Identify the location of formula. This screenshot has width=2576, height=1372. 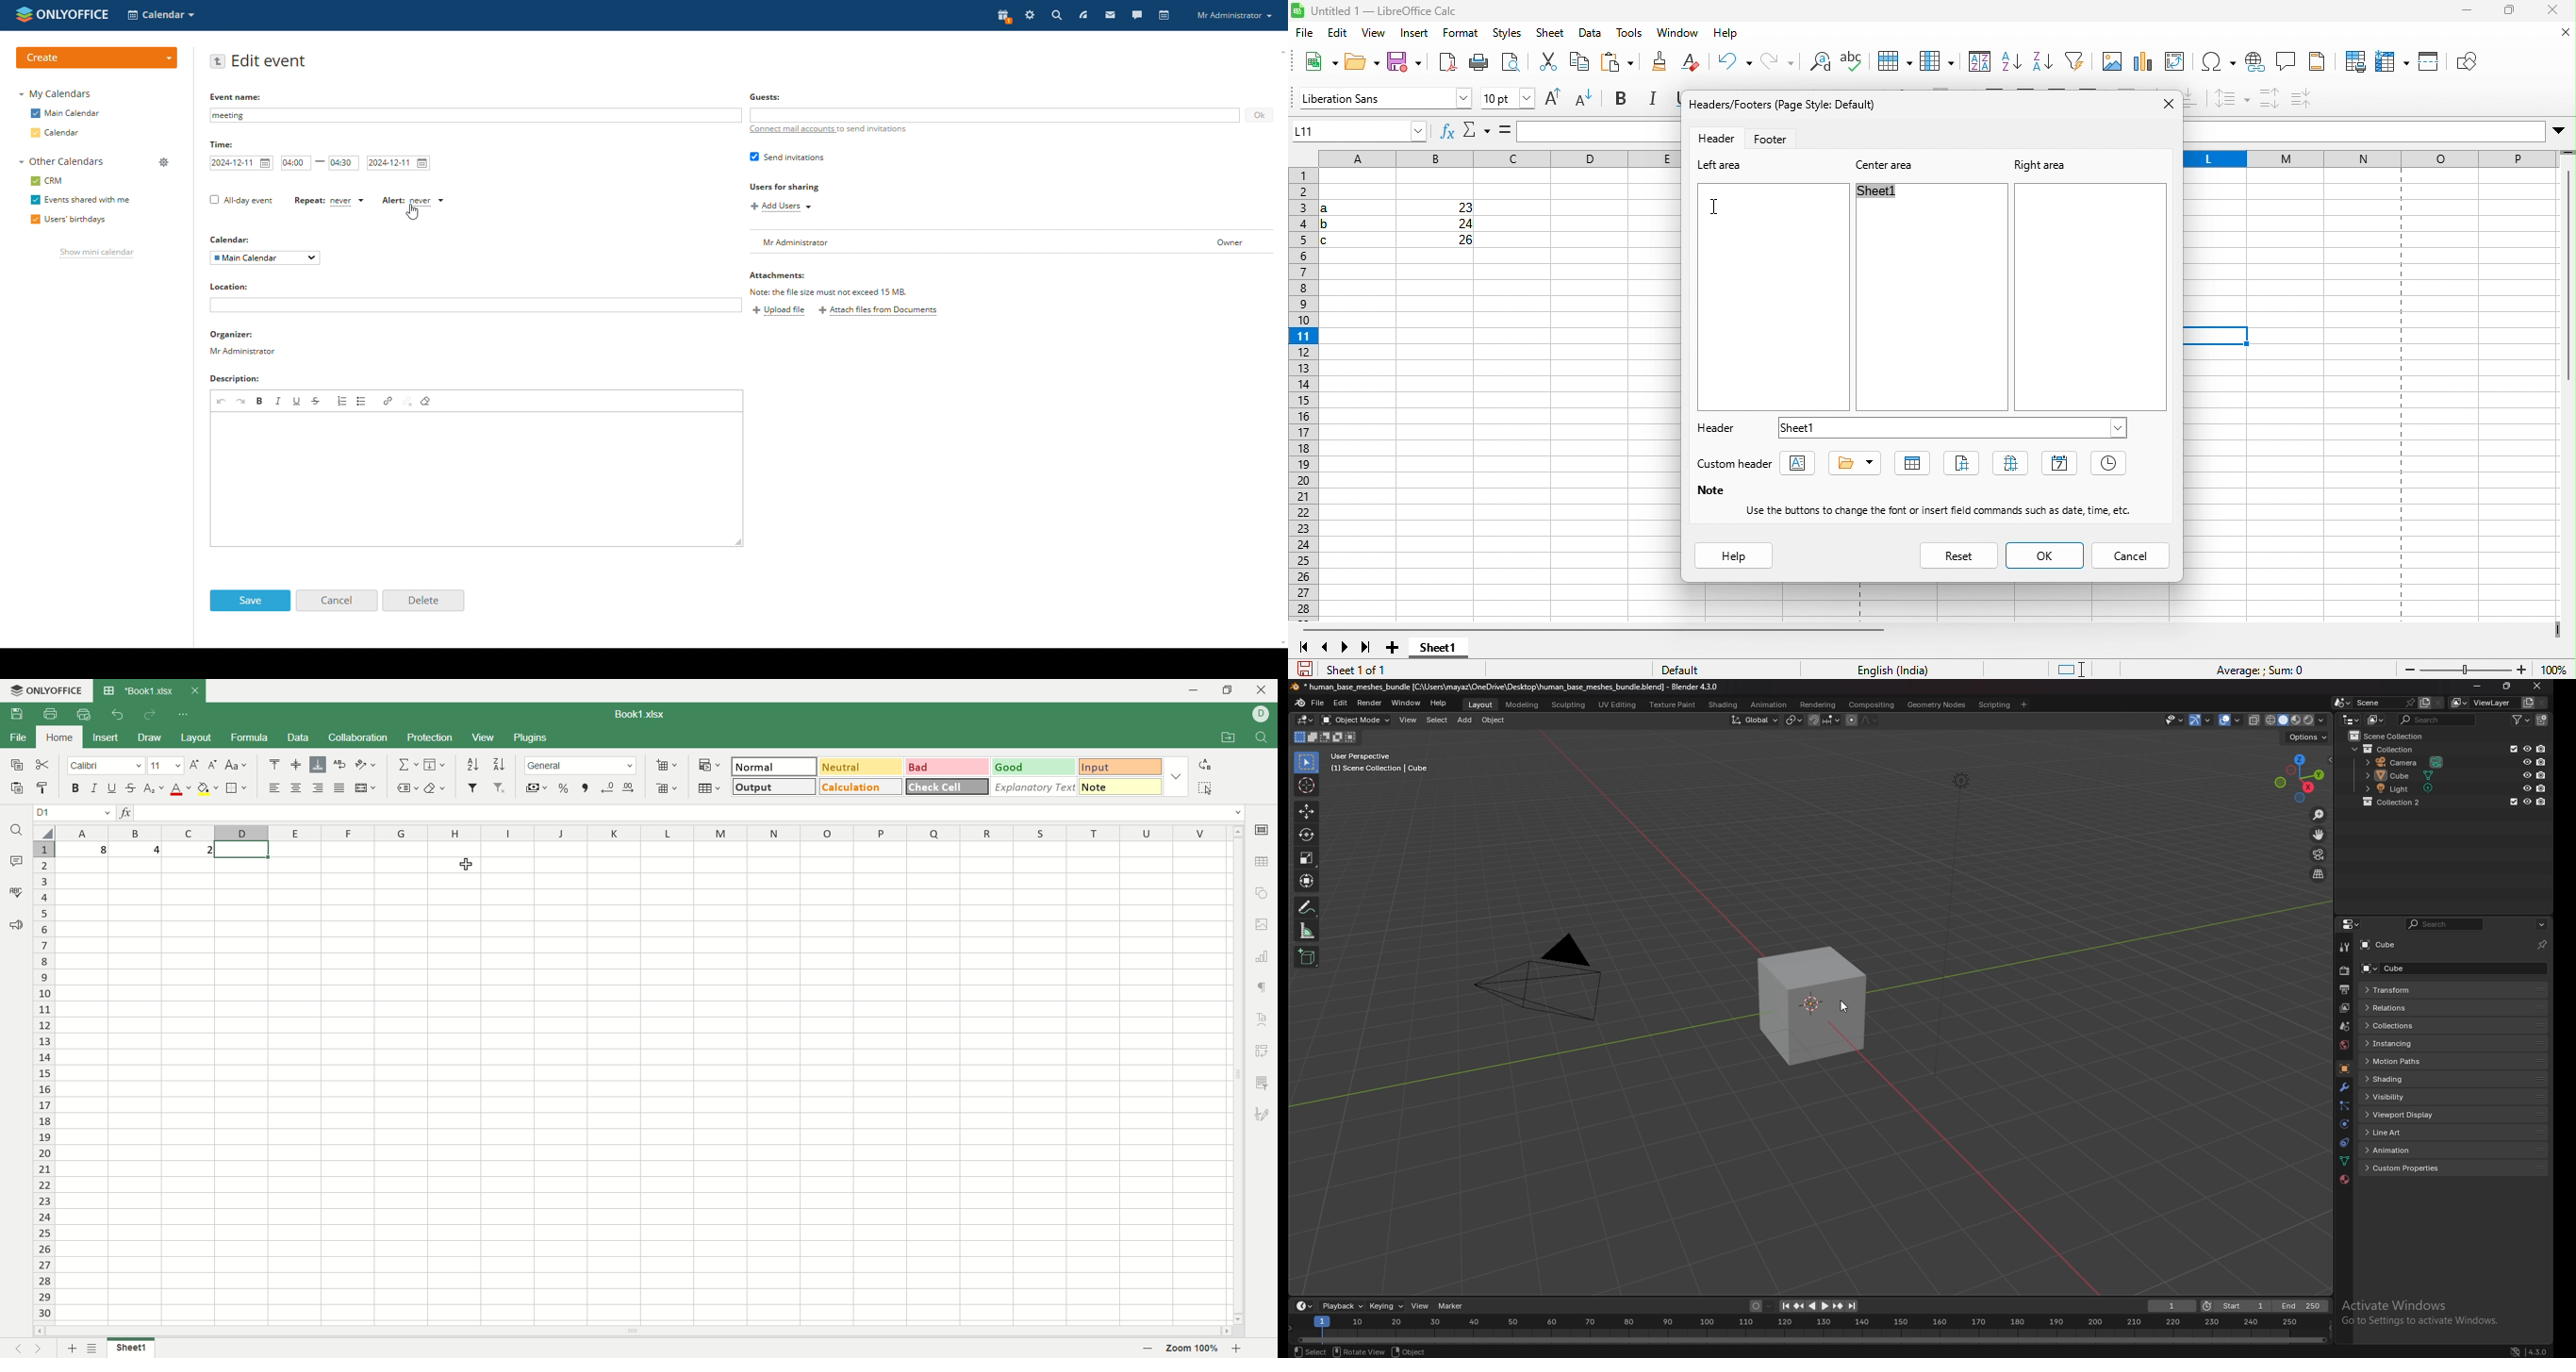
(250, 738).